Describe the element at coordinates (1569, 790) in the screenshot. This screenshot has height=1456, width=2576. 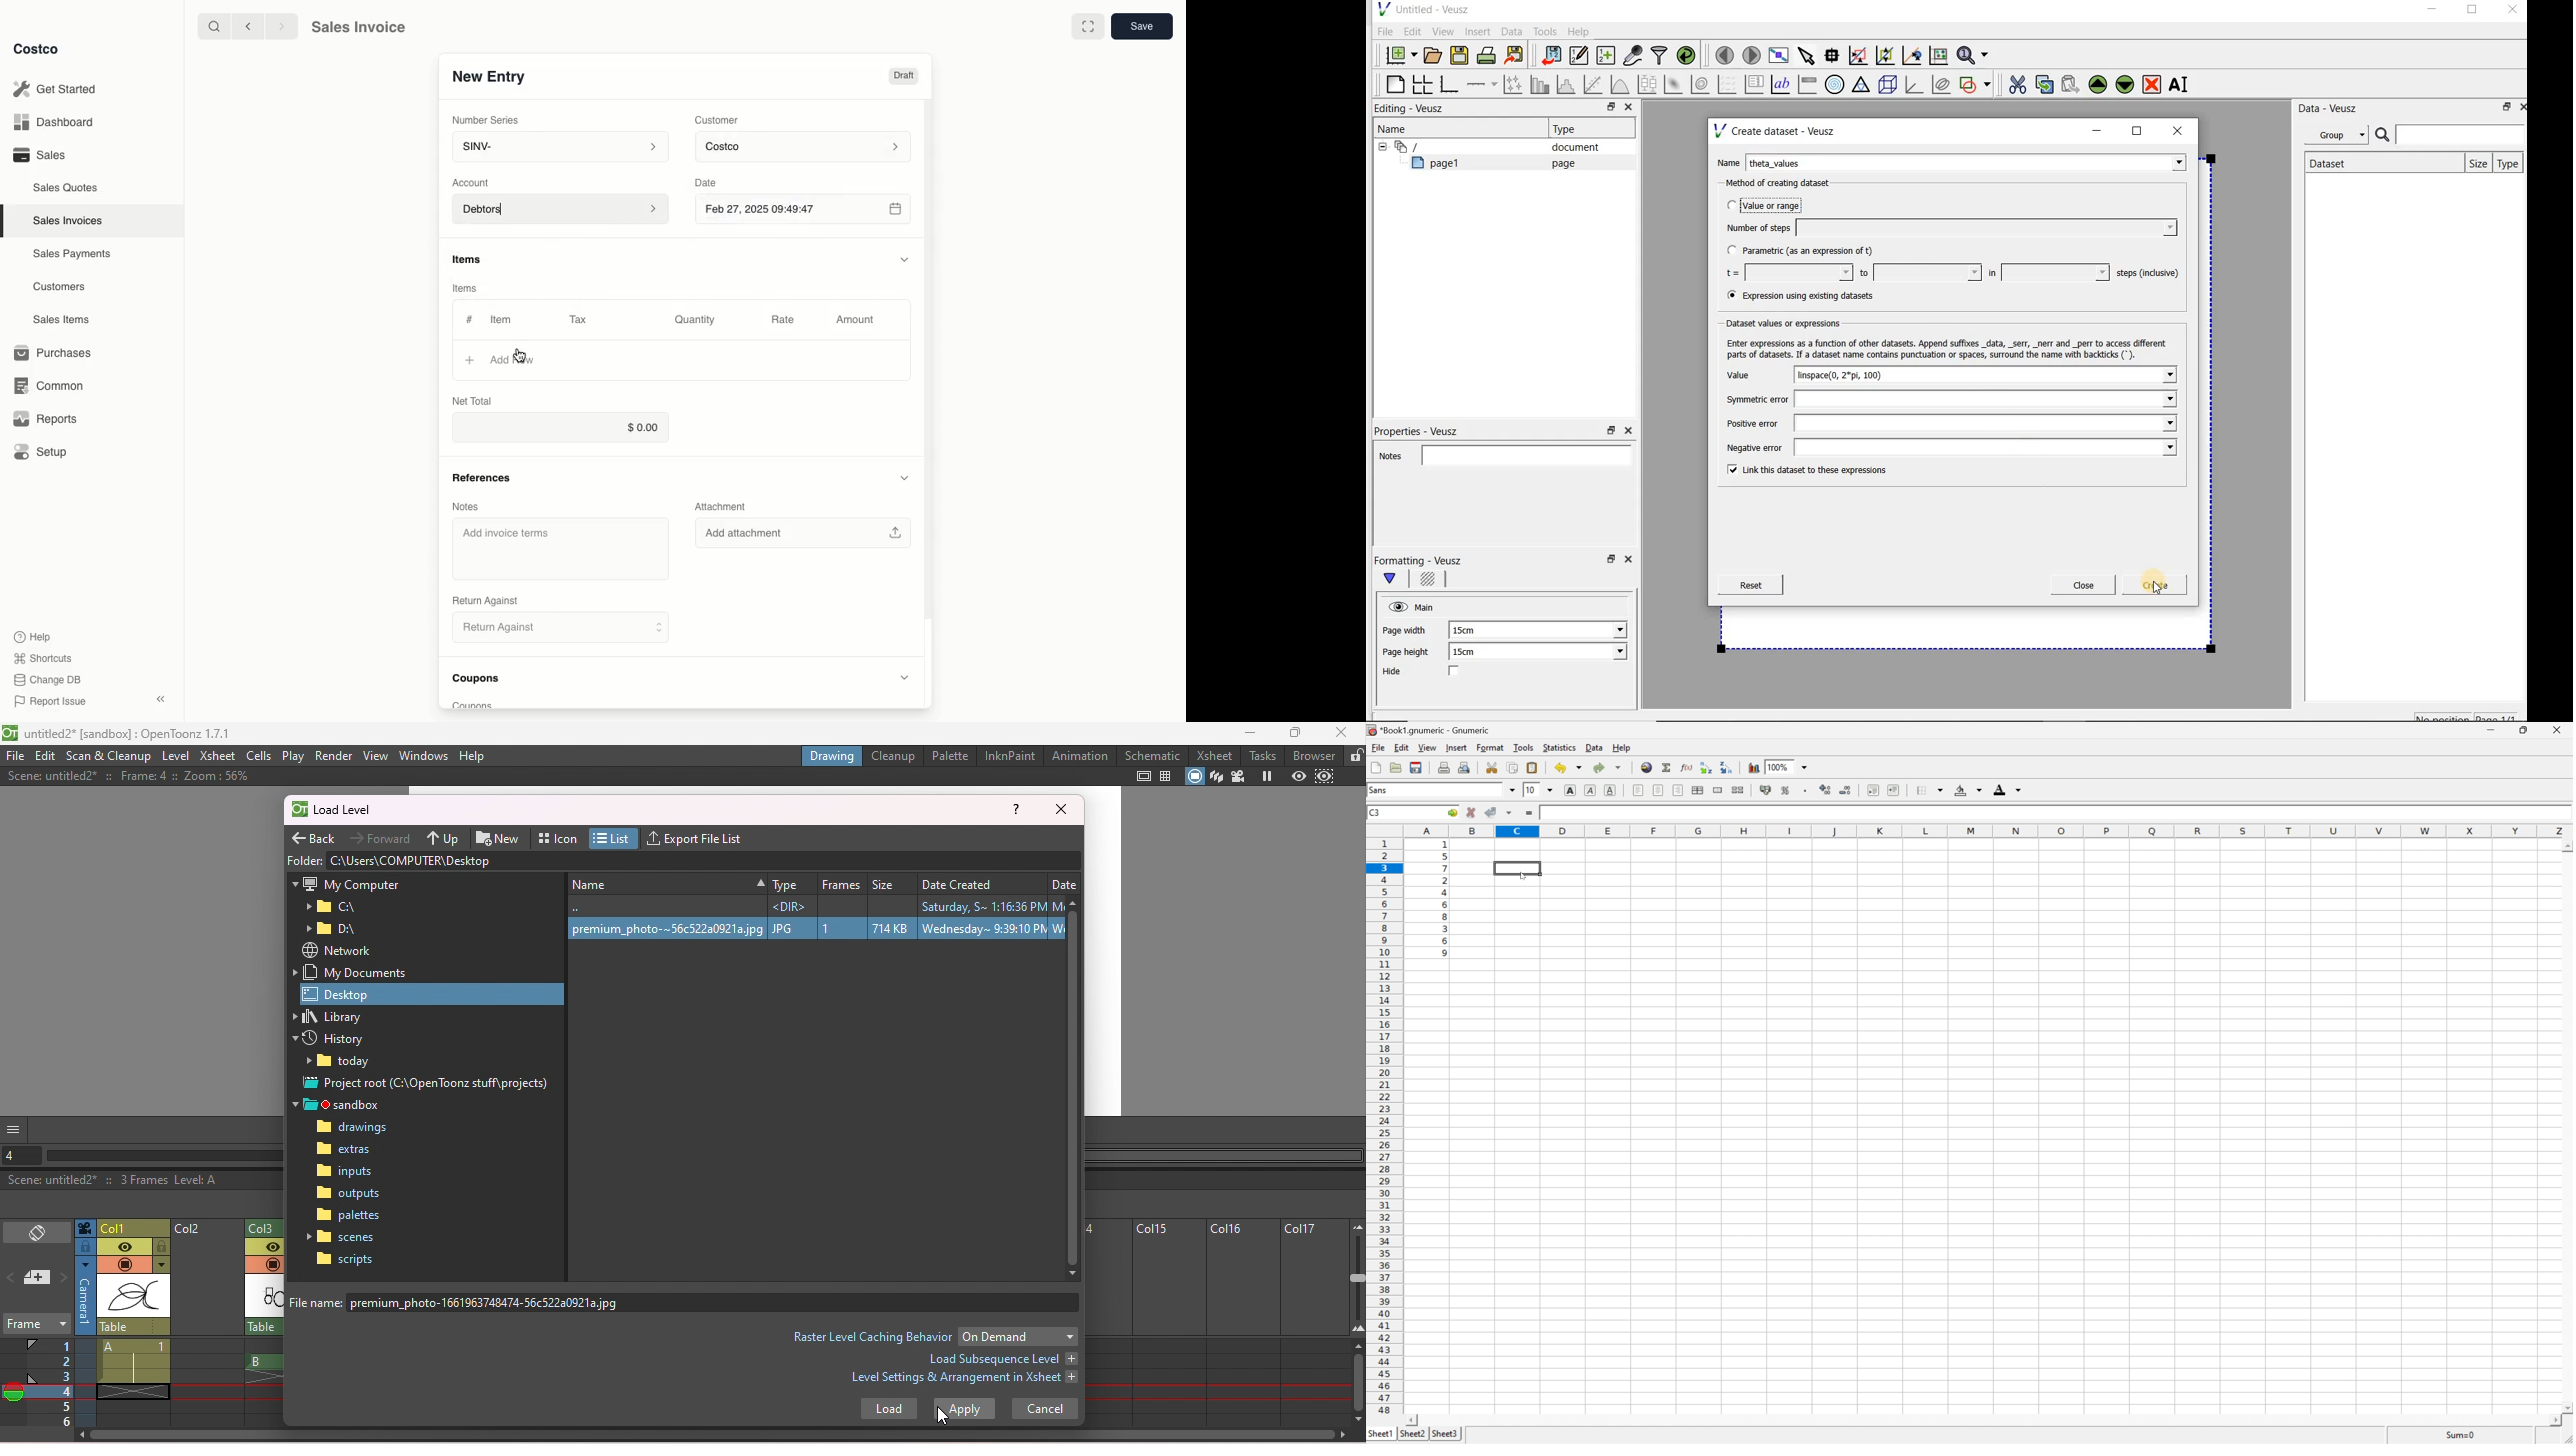
I see `bold` at that location.